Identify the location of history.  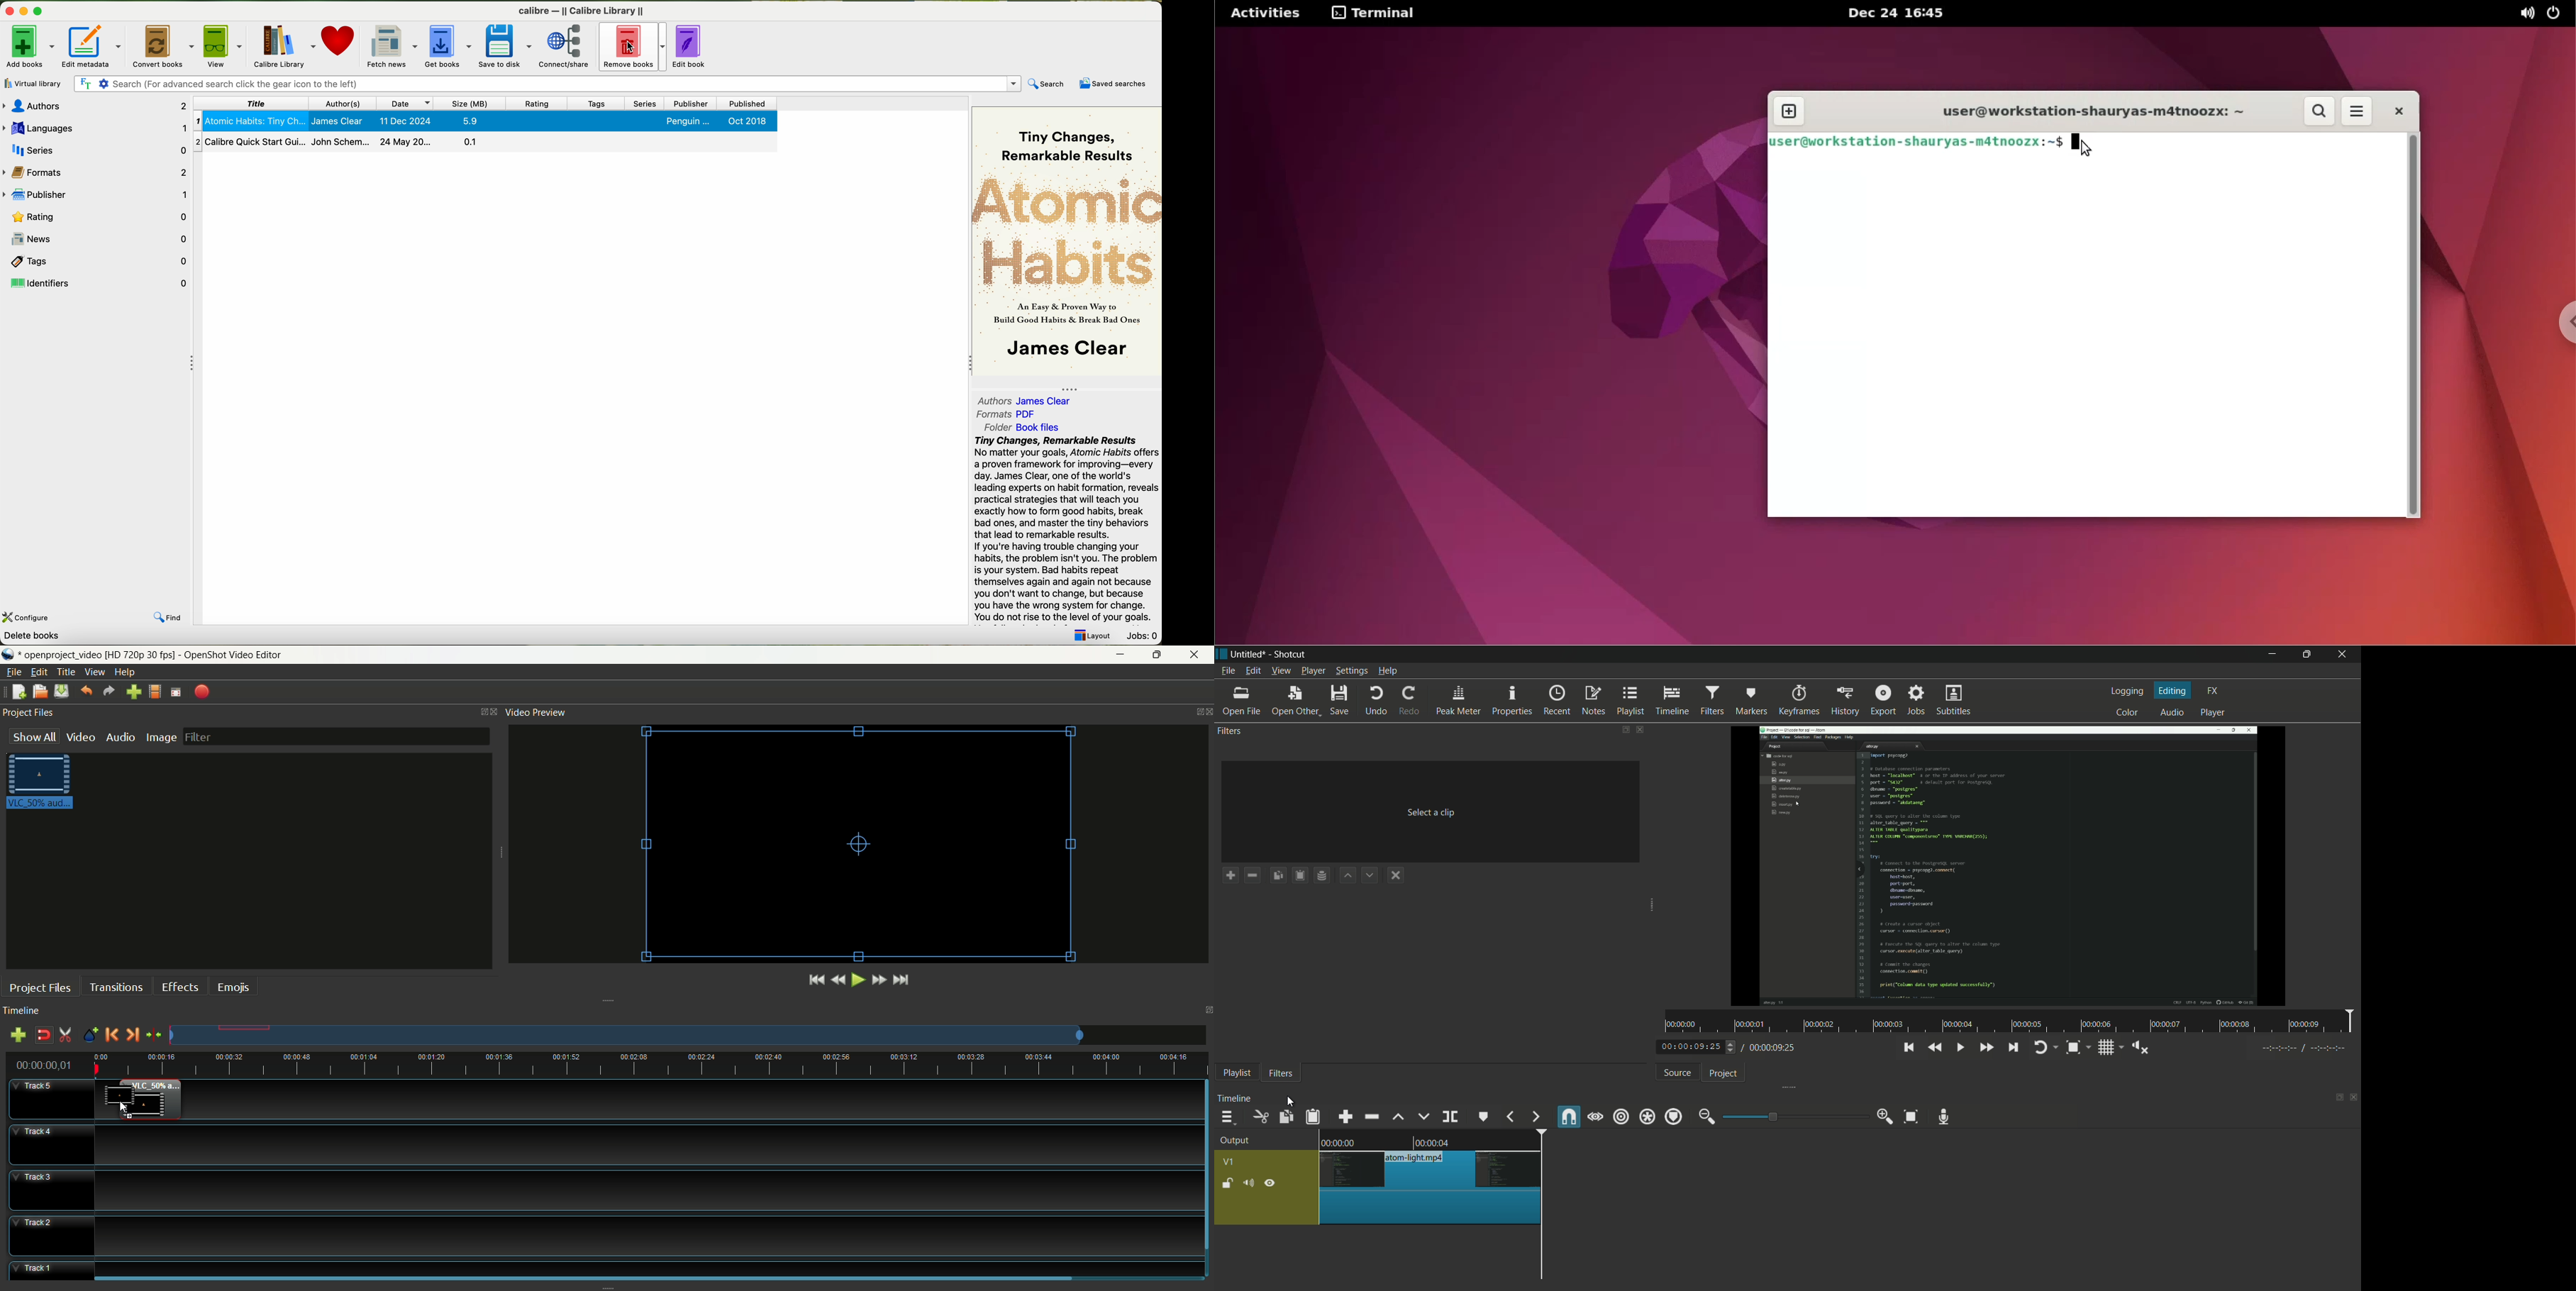
(1844, 701).